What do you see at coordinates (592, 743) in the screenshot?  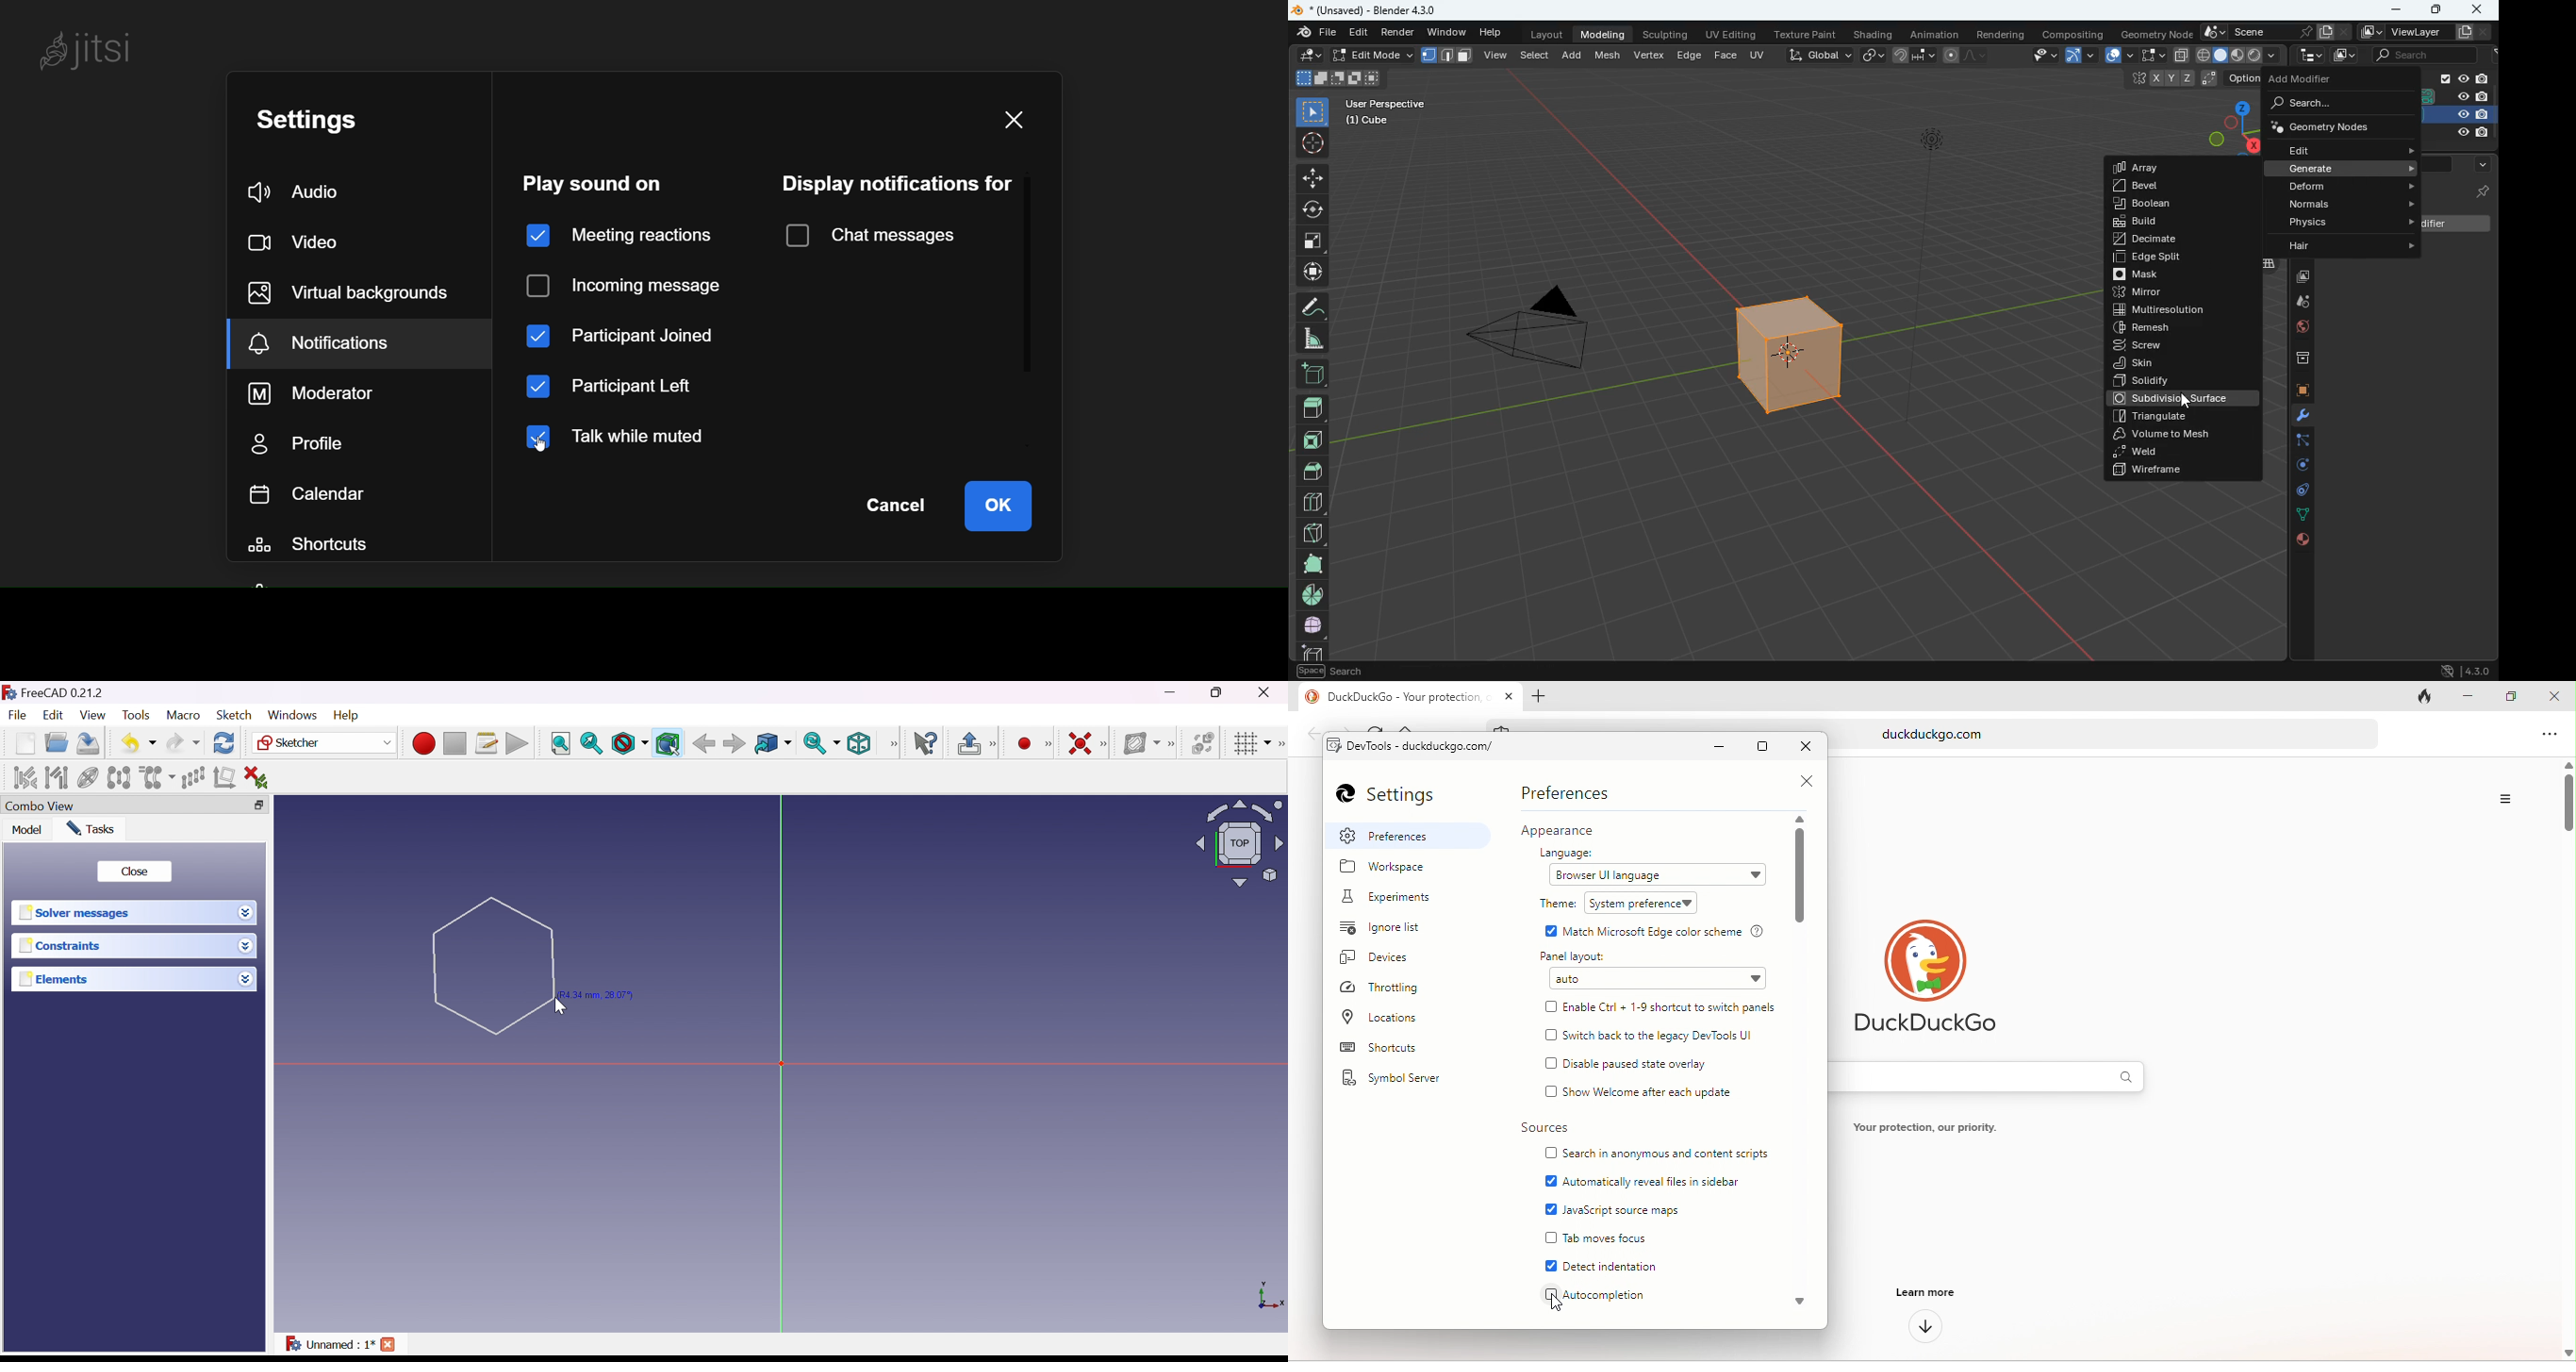 I see `Fit selection` at bounding box center [592, 743].